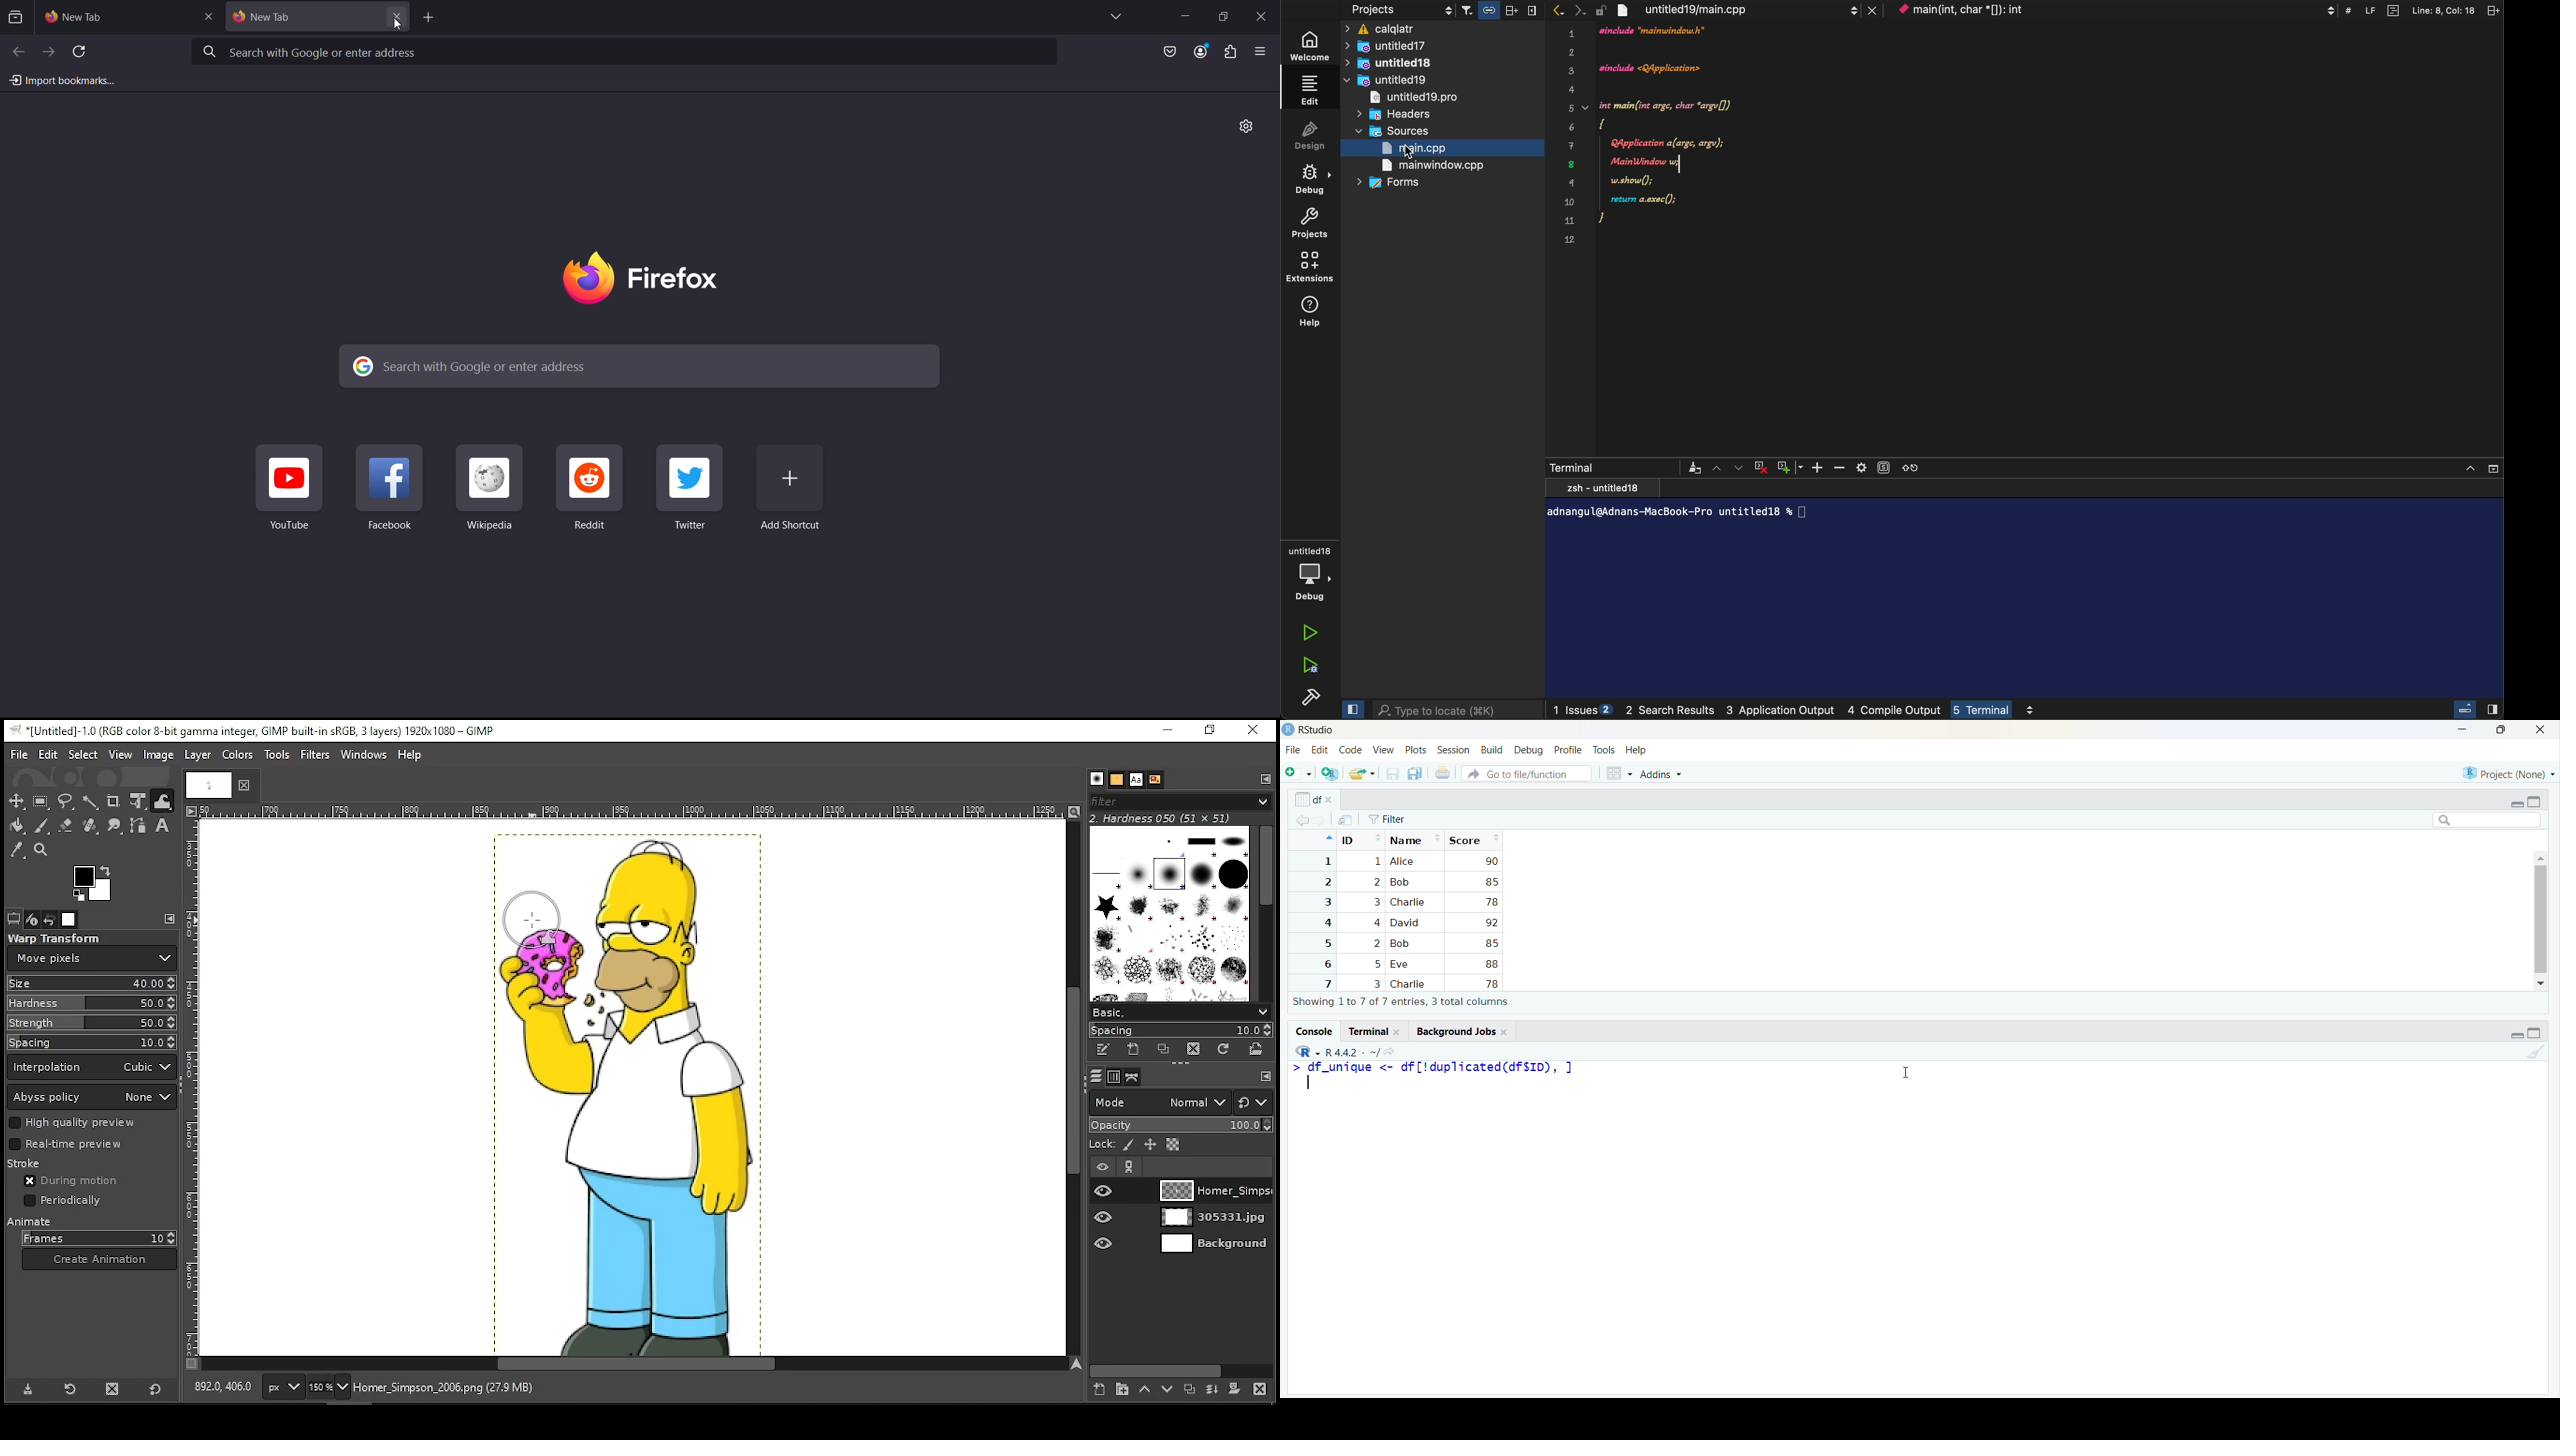  I want to click on delete brush, so click(1193, 1049).